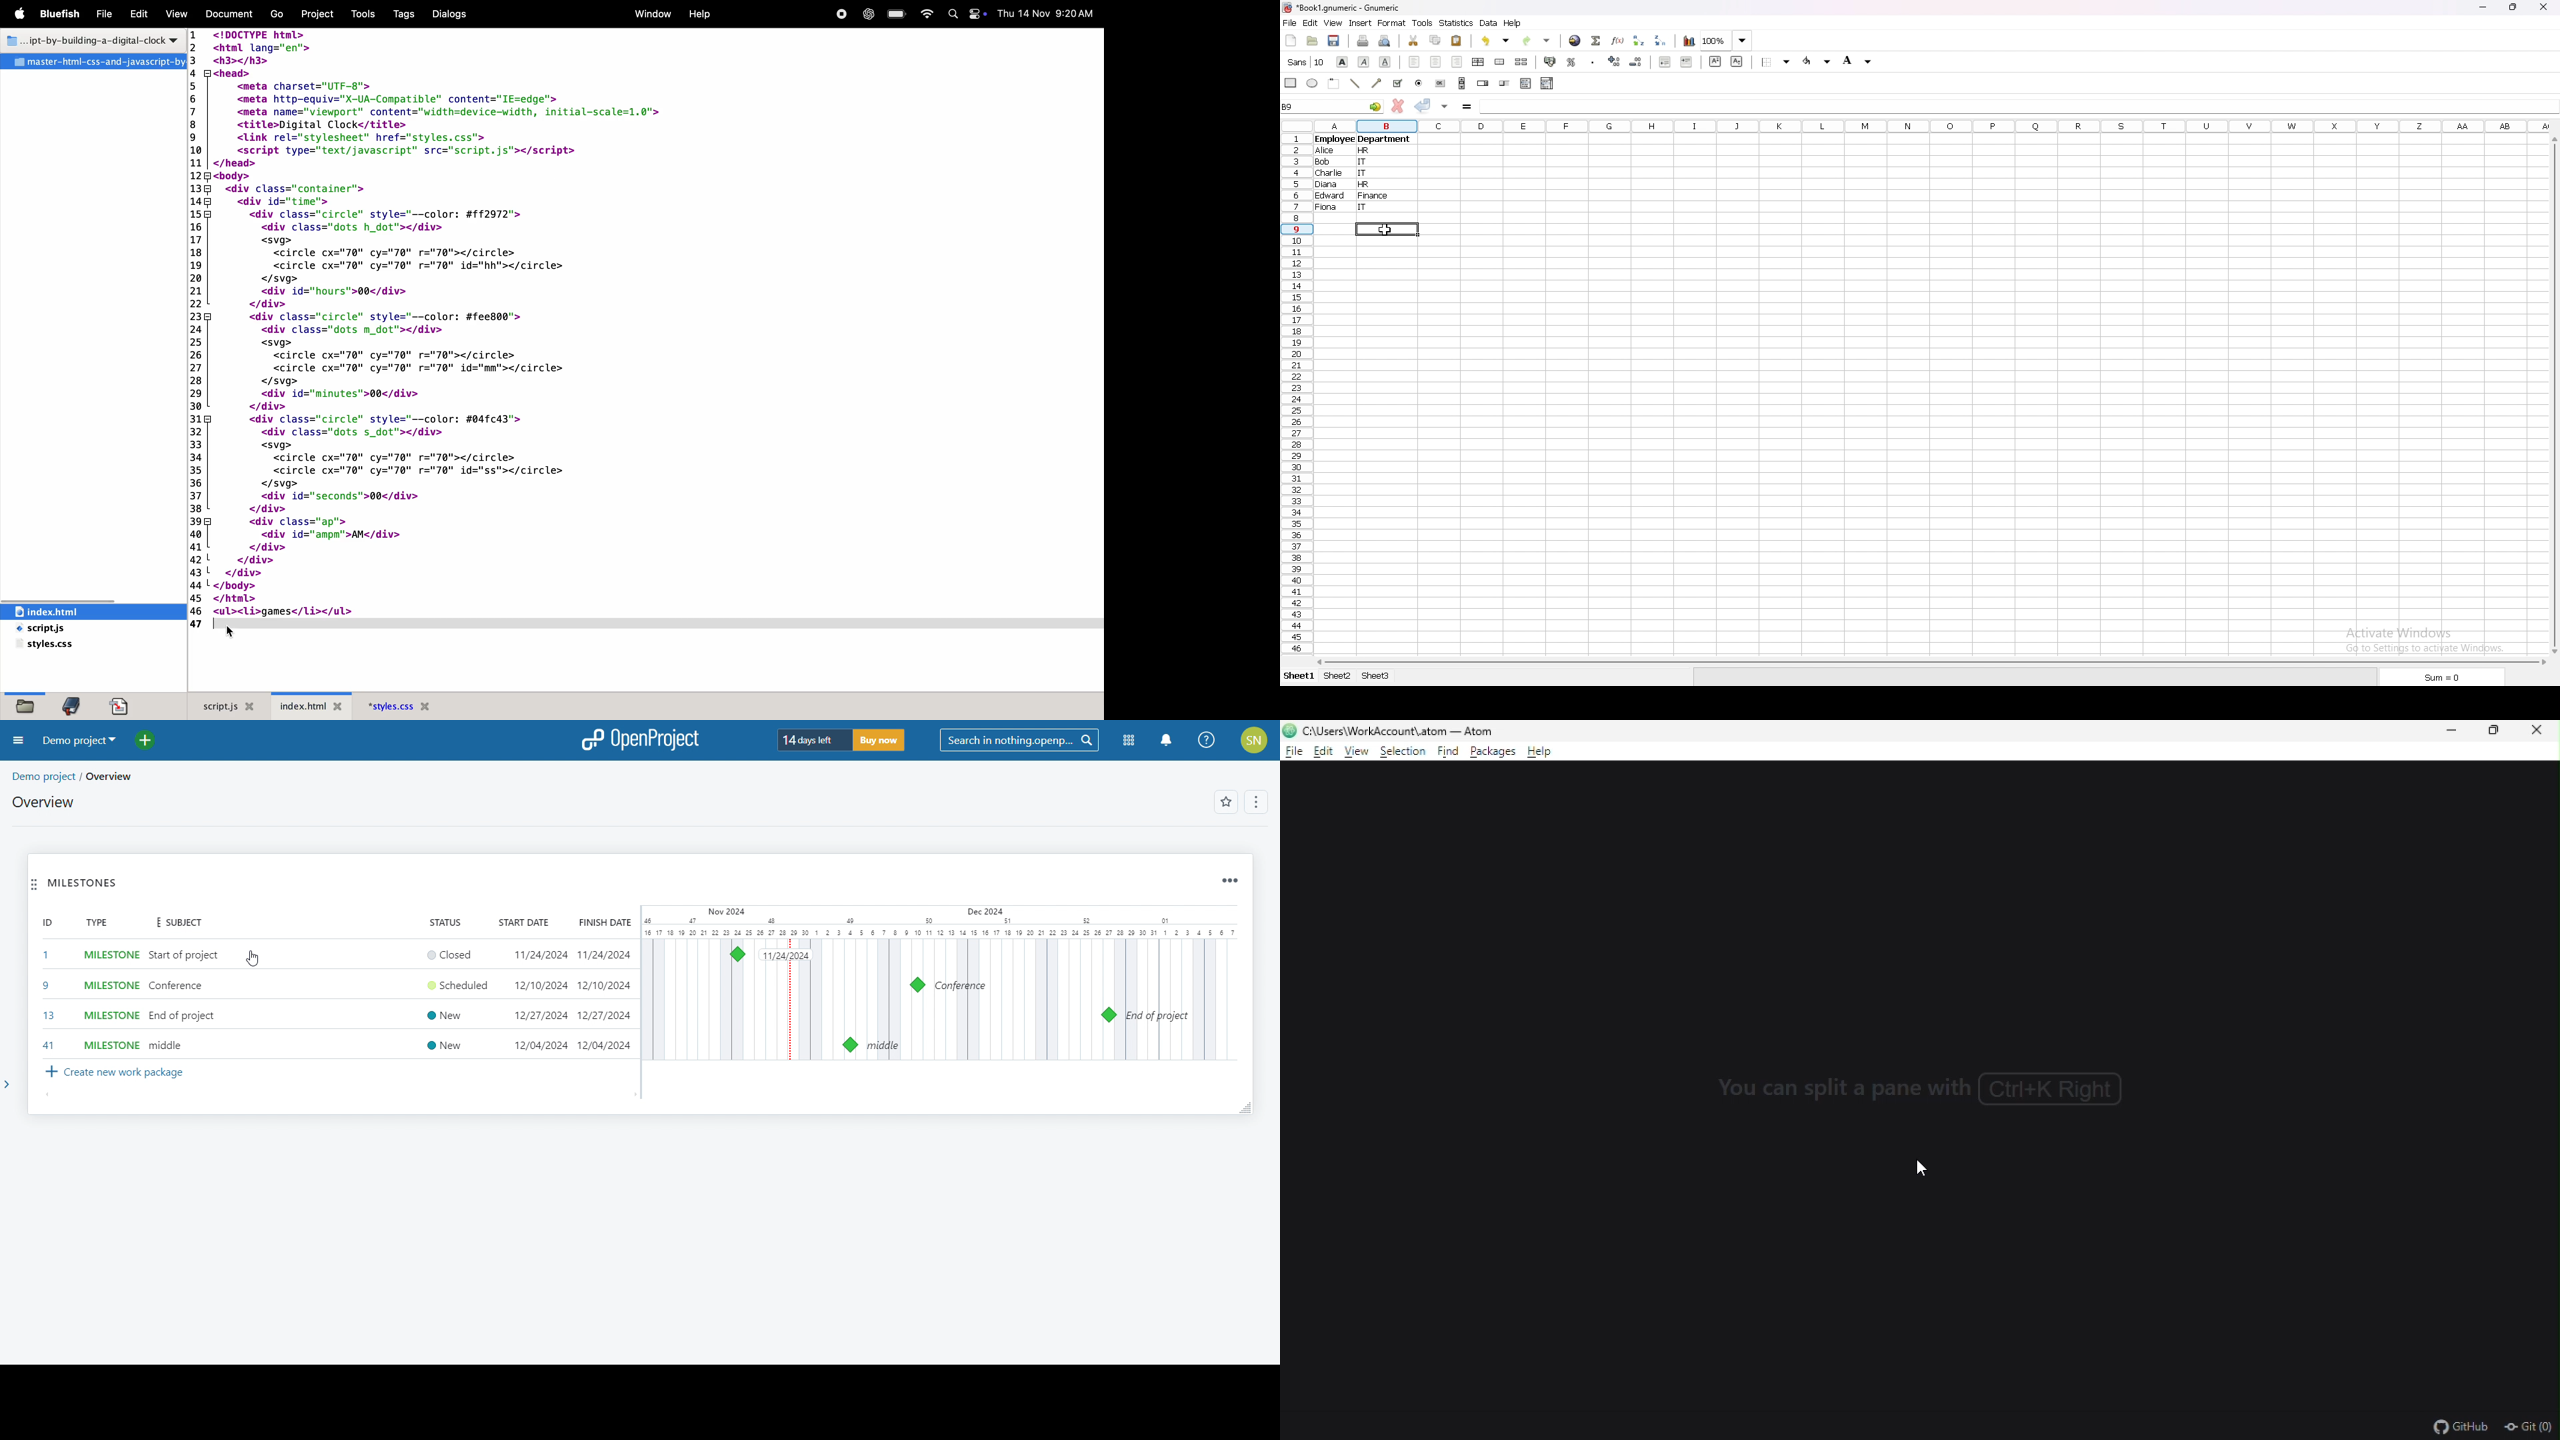 The height and width of the screenshot is (1456, 2576). Describe the element at coordinates (249, 612) in the screenshot. I see `unordered list` at that location.